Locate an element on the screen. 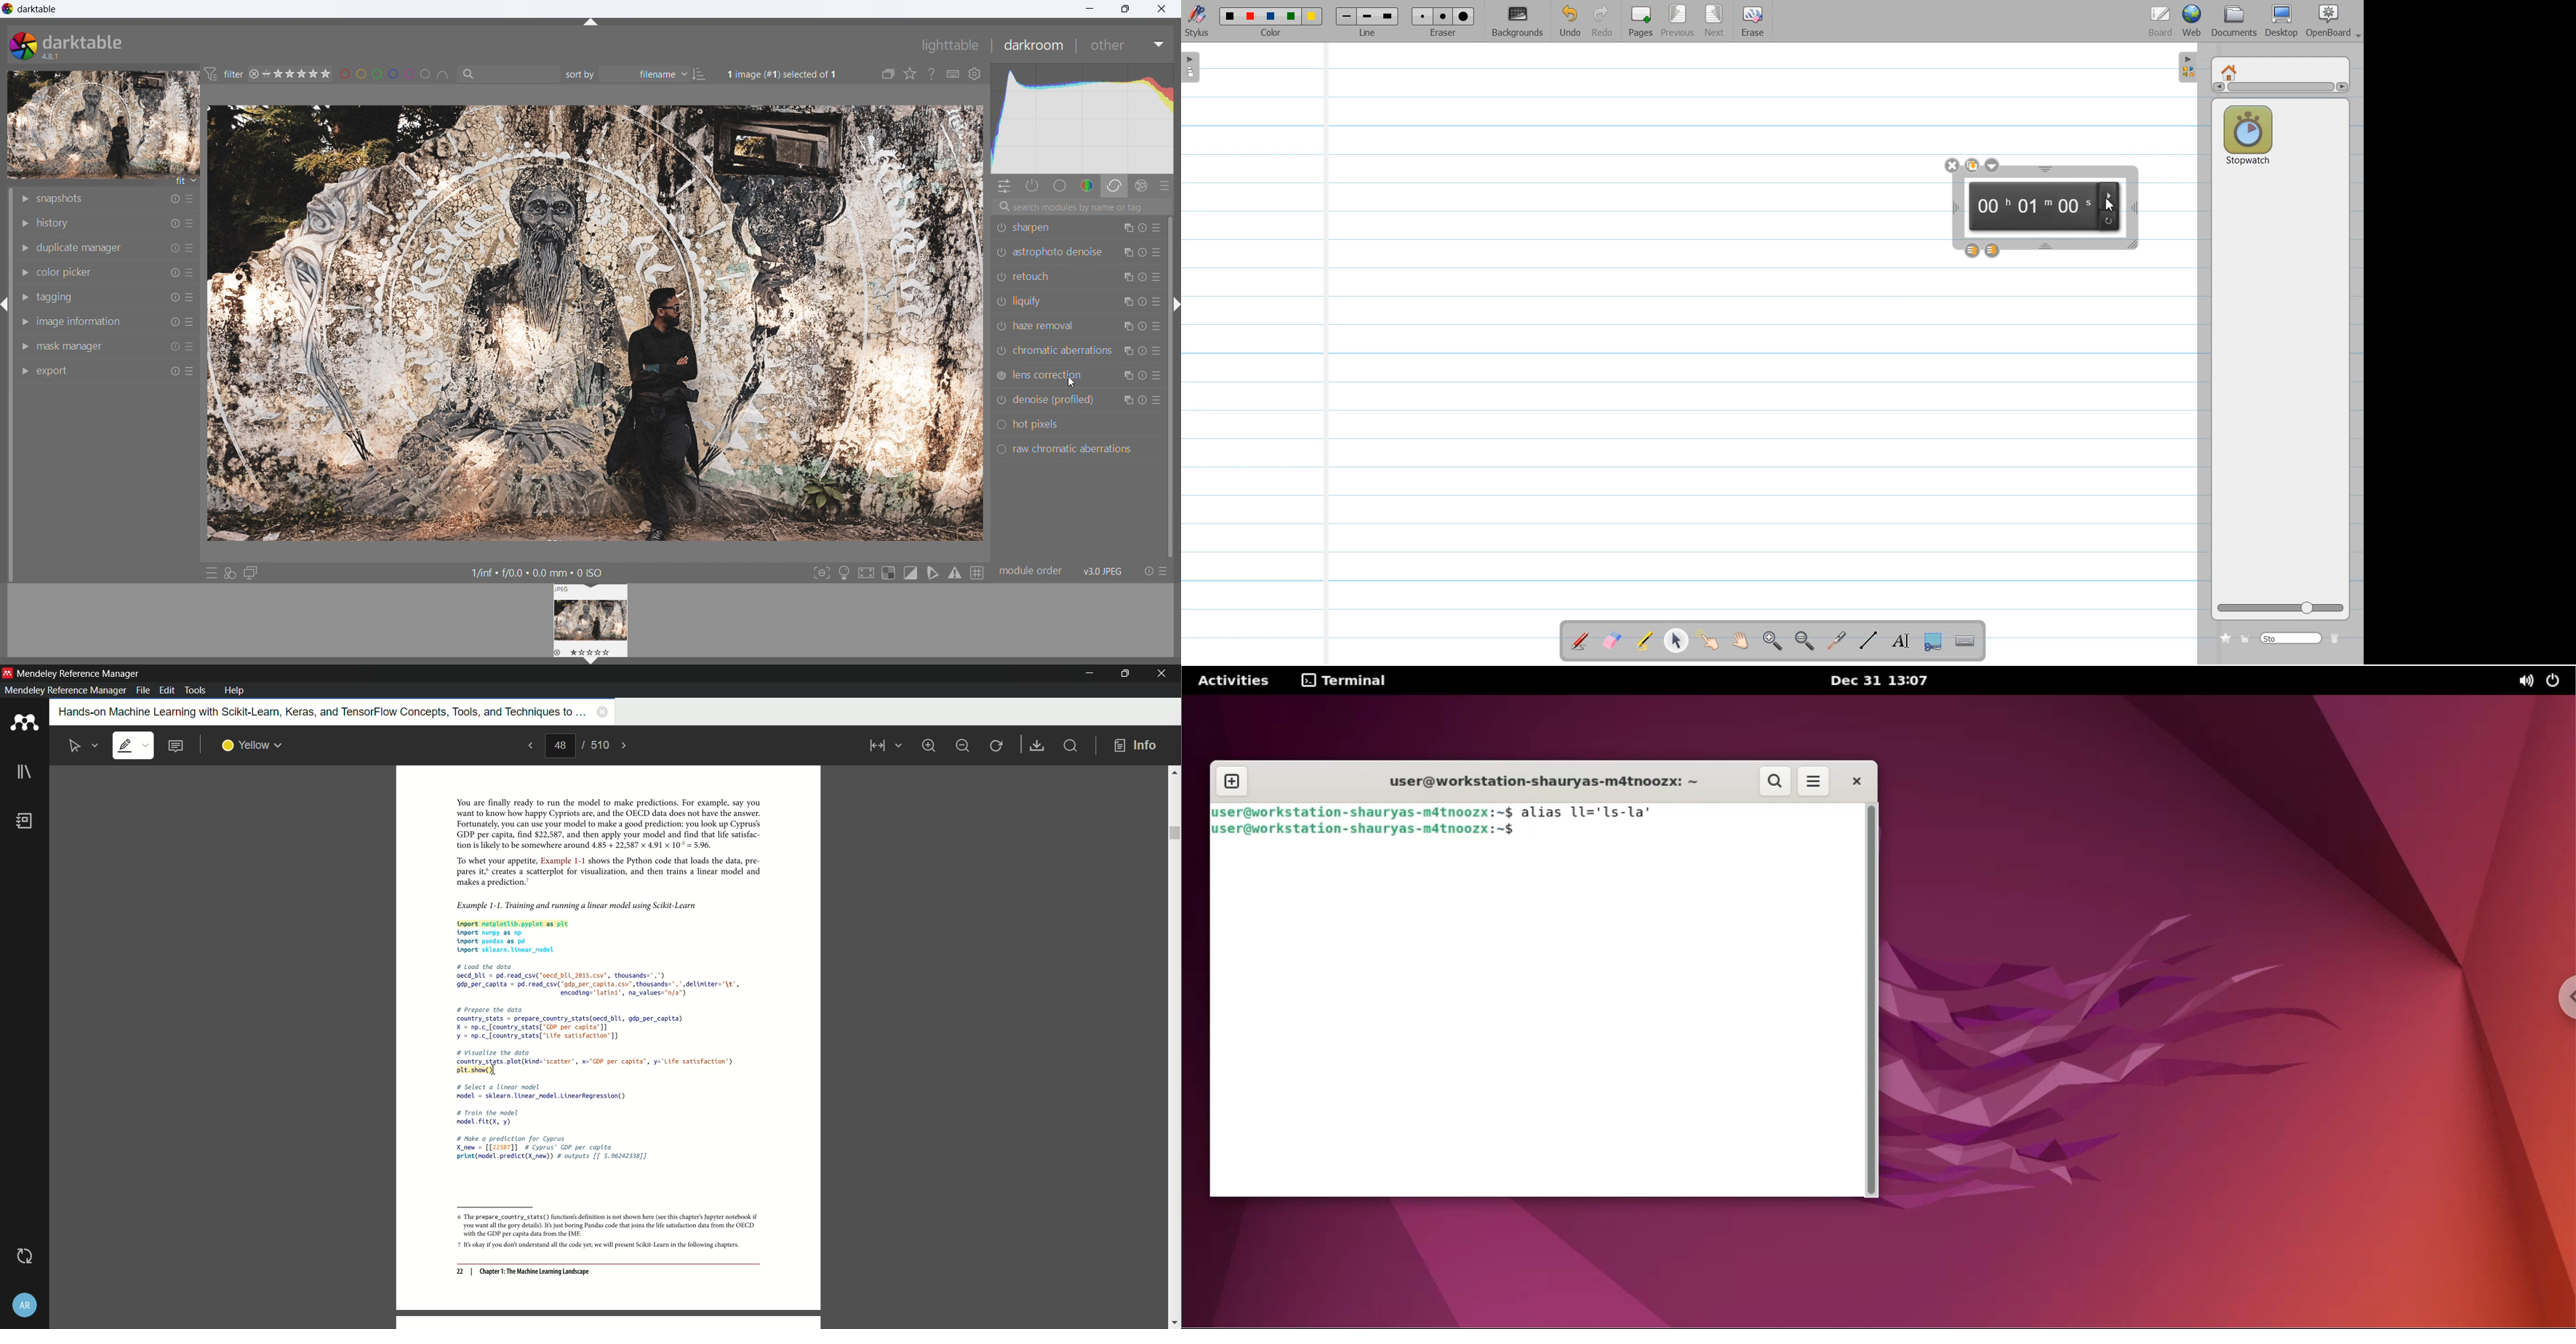  toggle clipping indication  is located at coordinates (911, 573).